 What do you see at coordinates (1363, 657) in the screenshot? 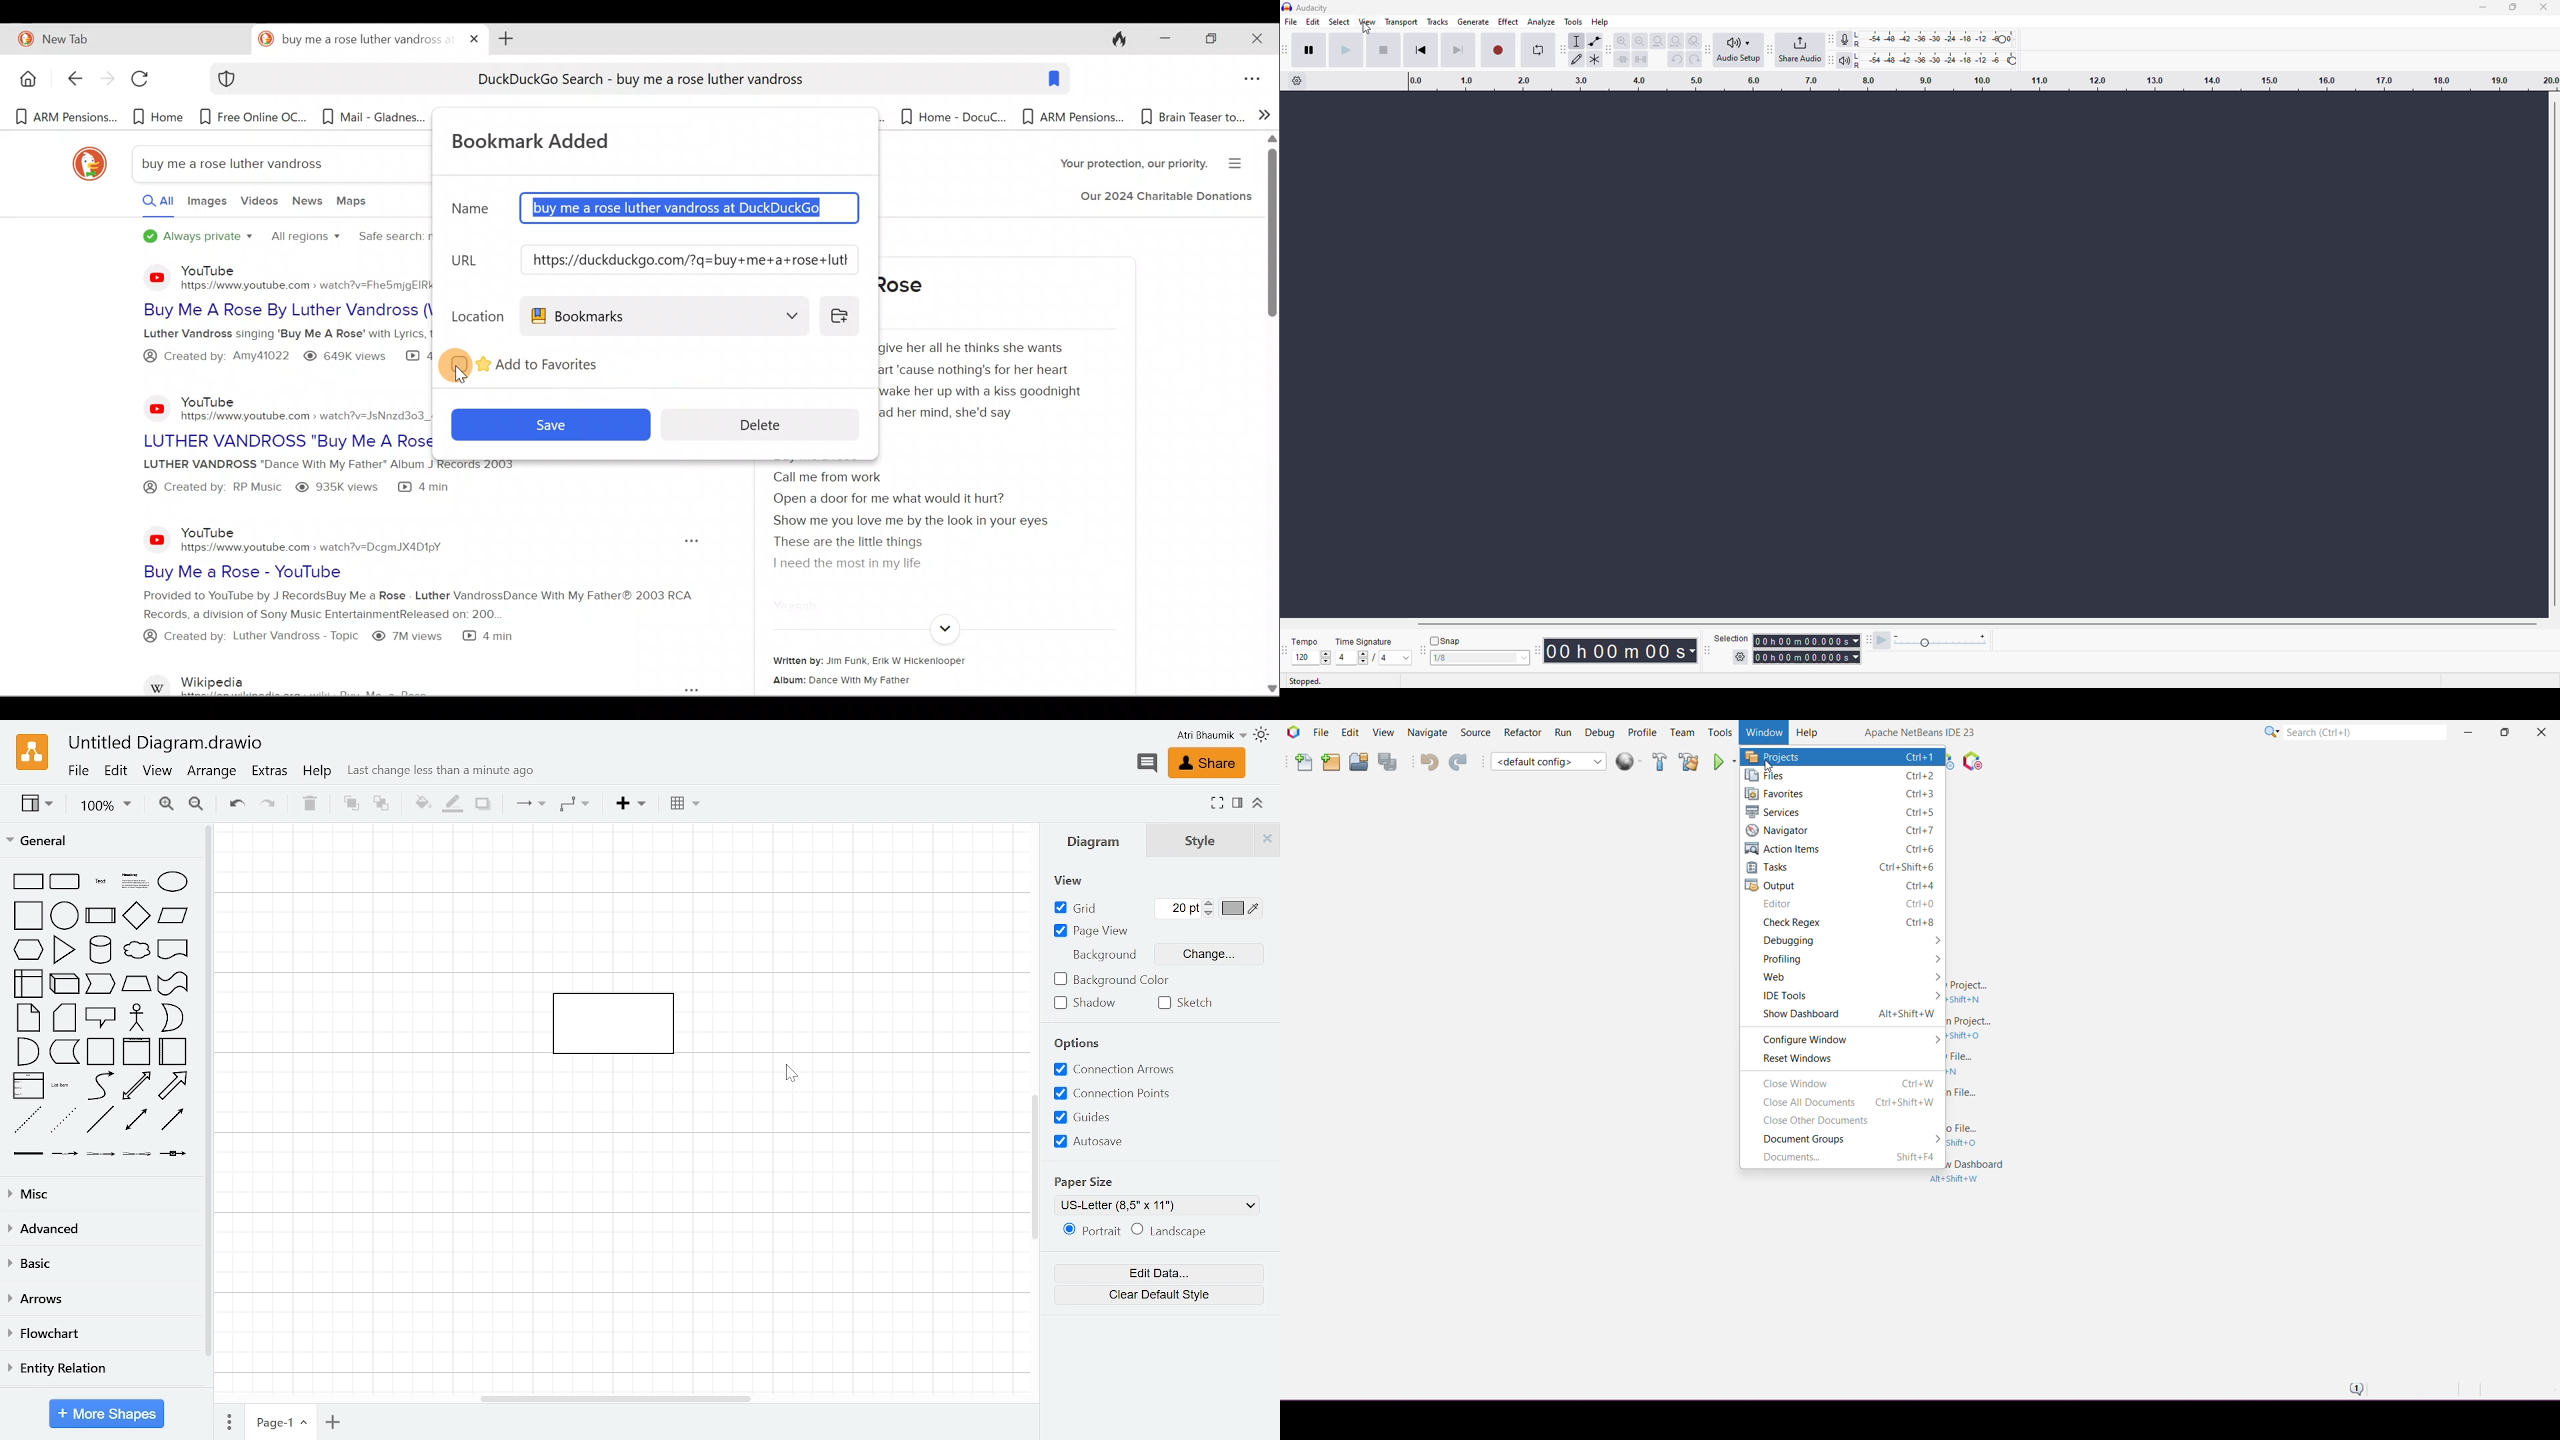
I see `values` at bounding box center [1363, 657].